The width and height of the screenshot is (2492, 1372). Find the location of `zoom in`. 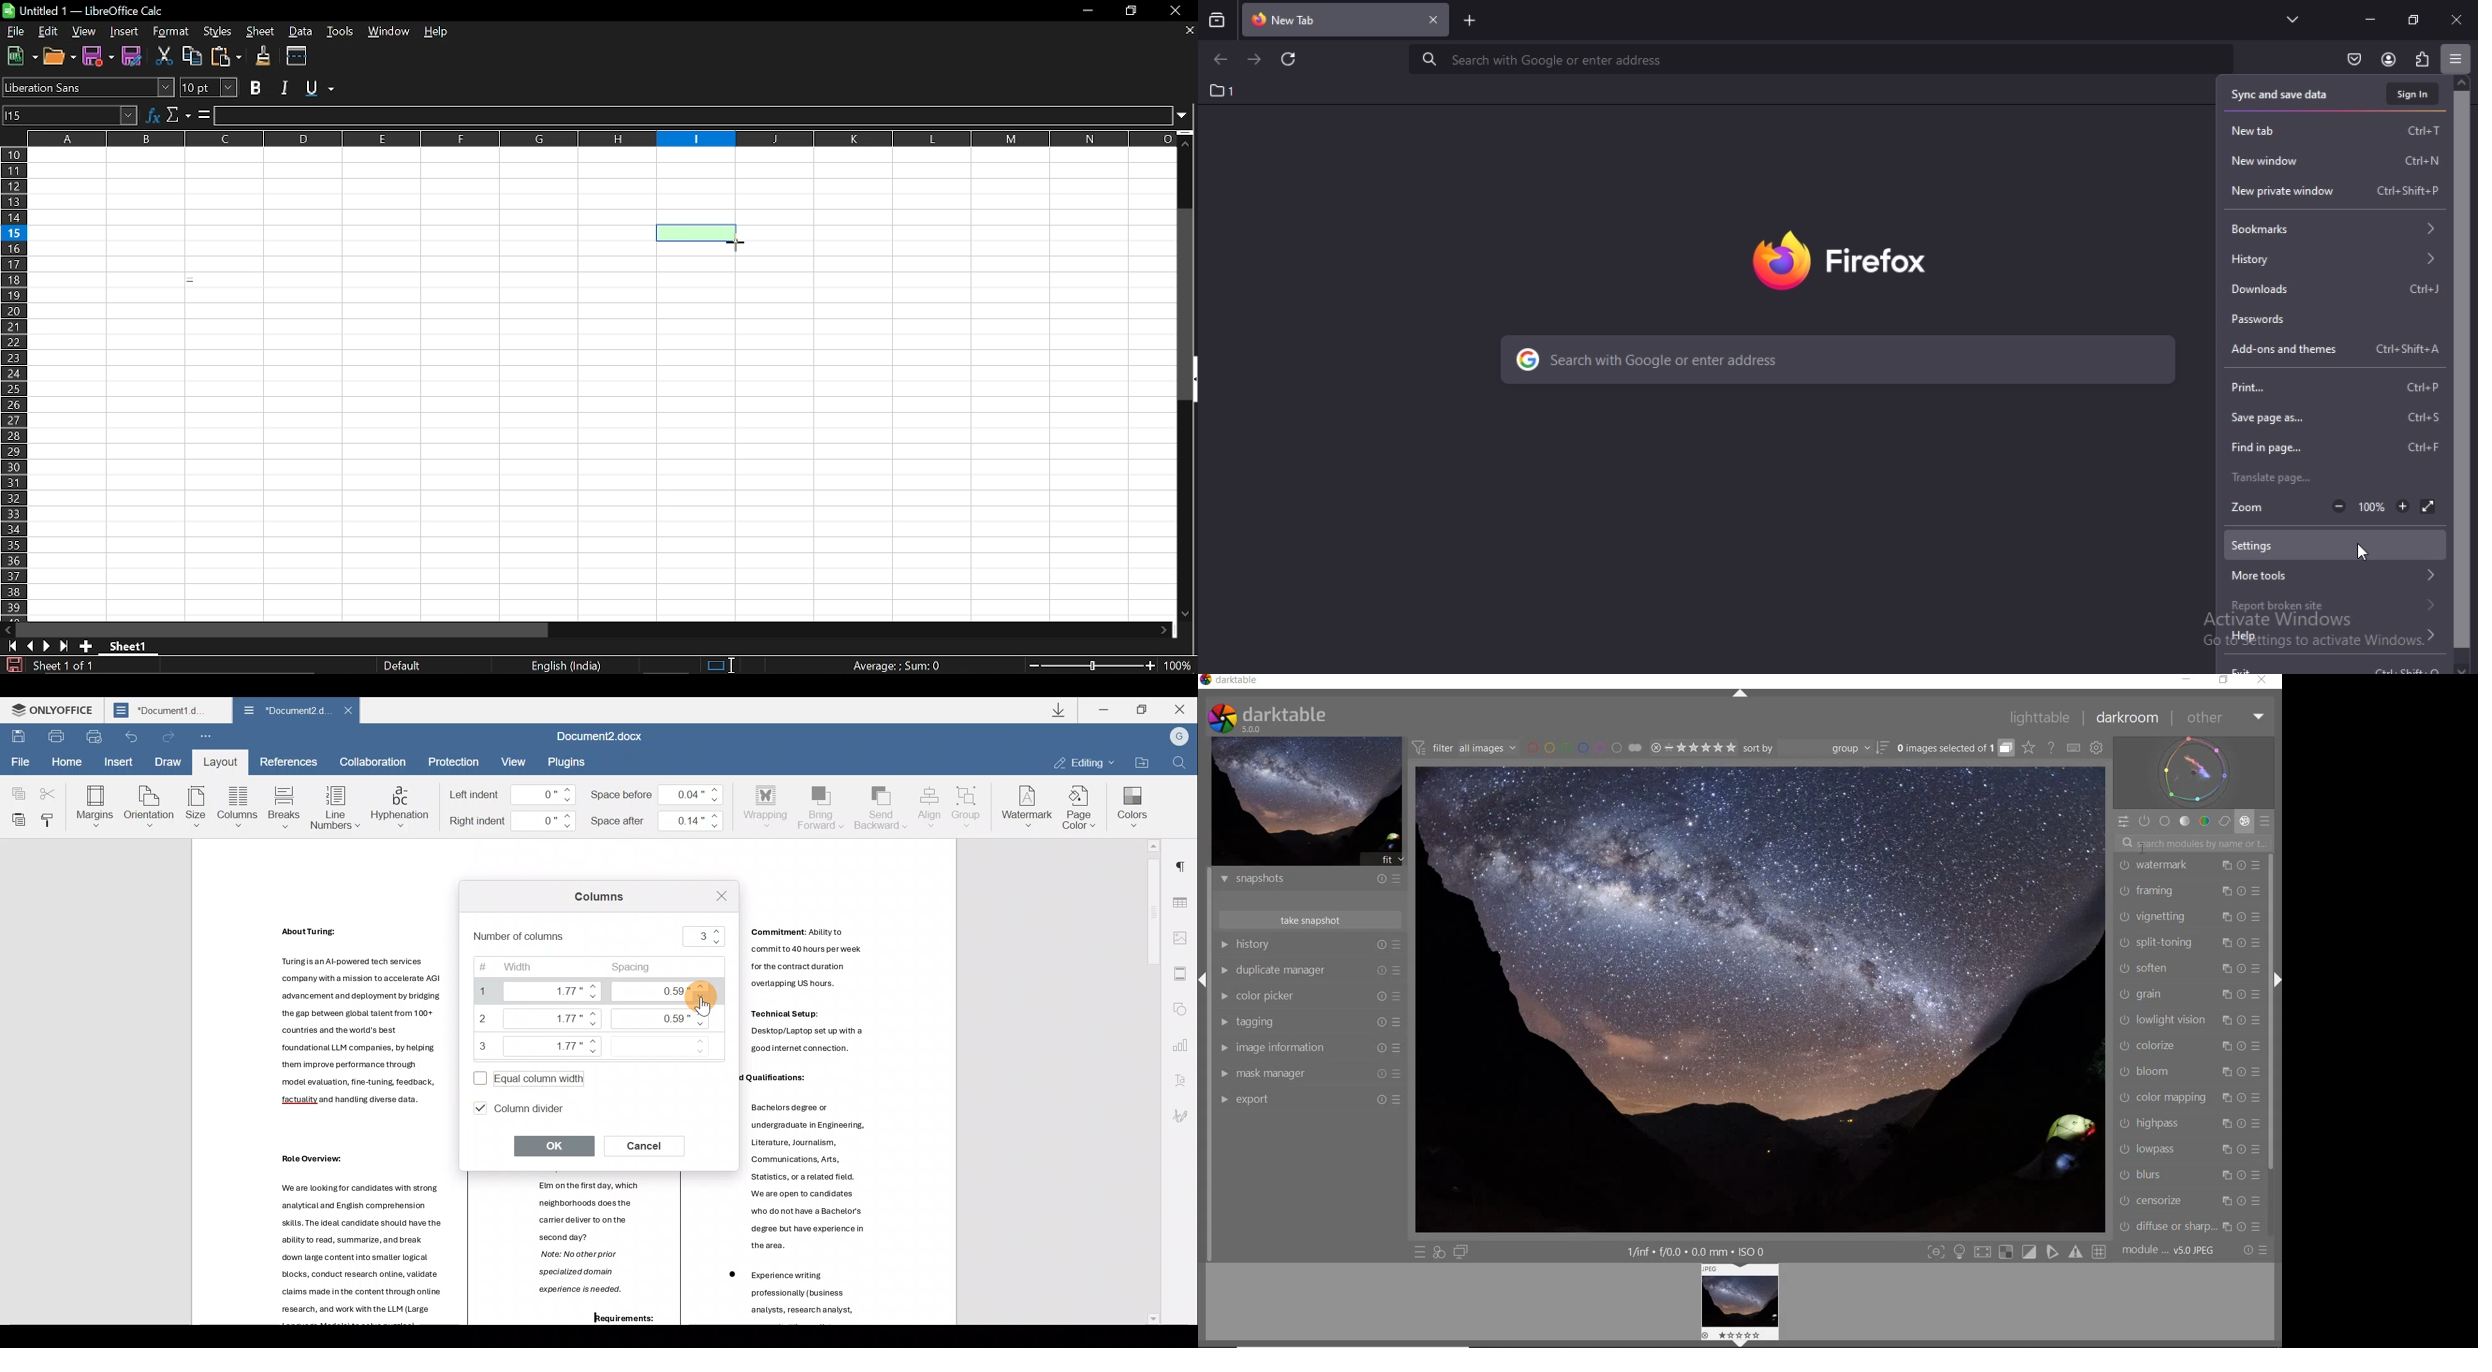

zoom in is located at coordinates (2400, 506).